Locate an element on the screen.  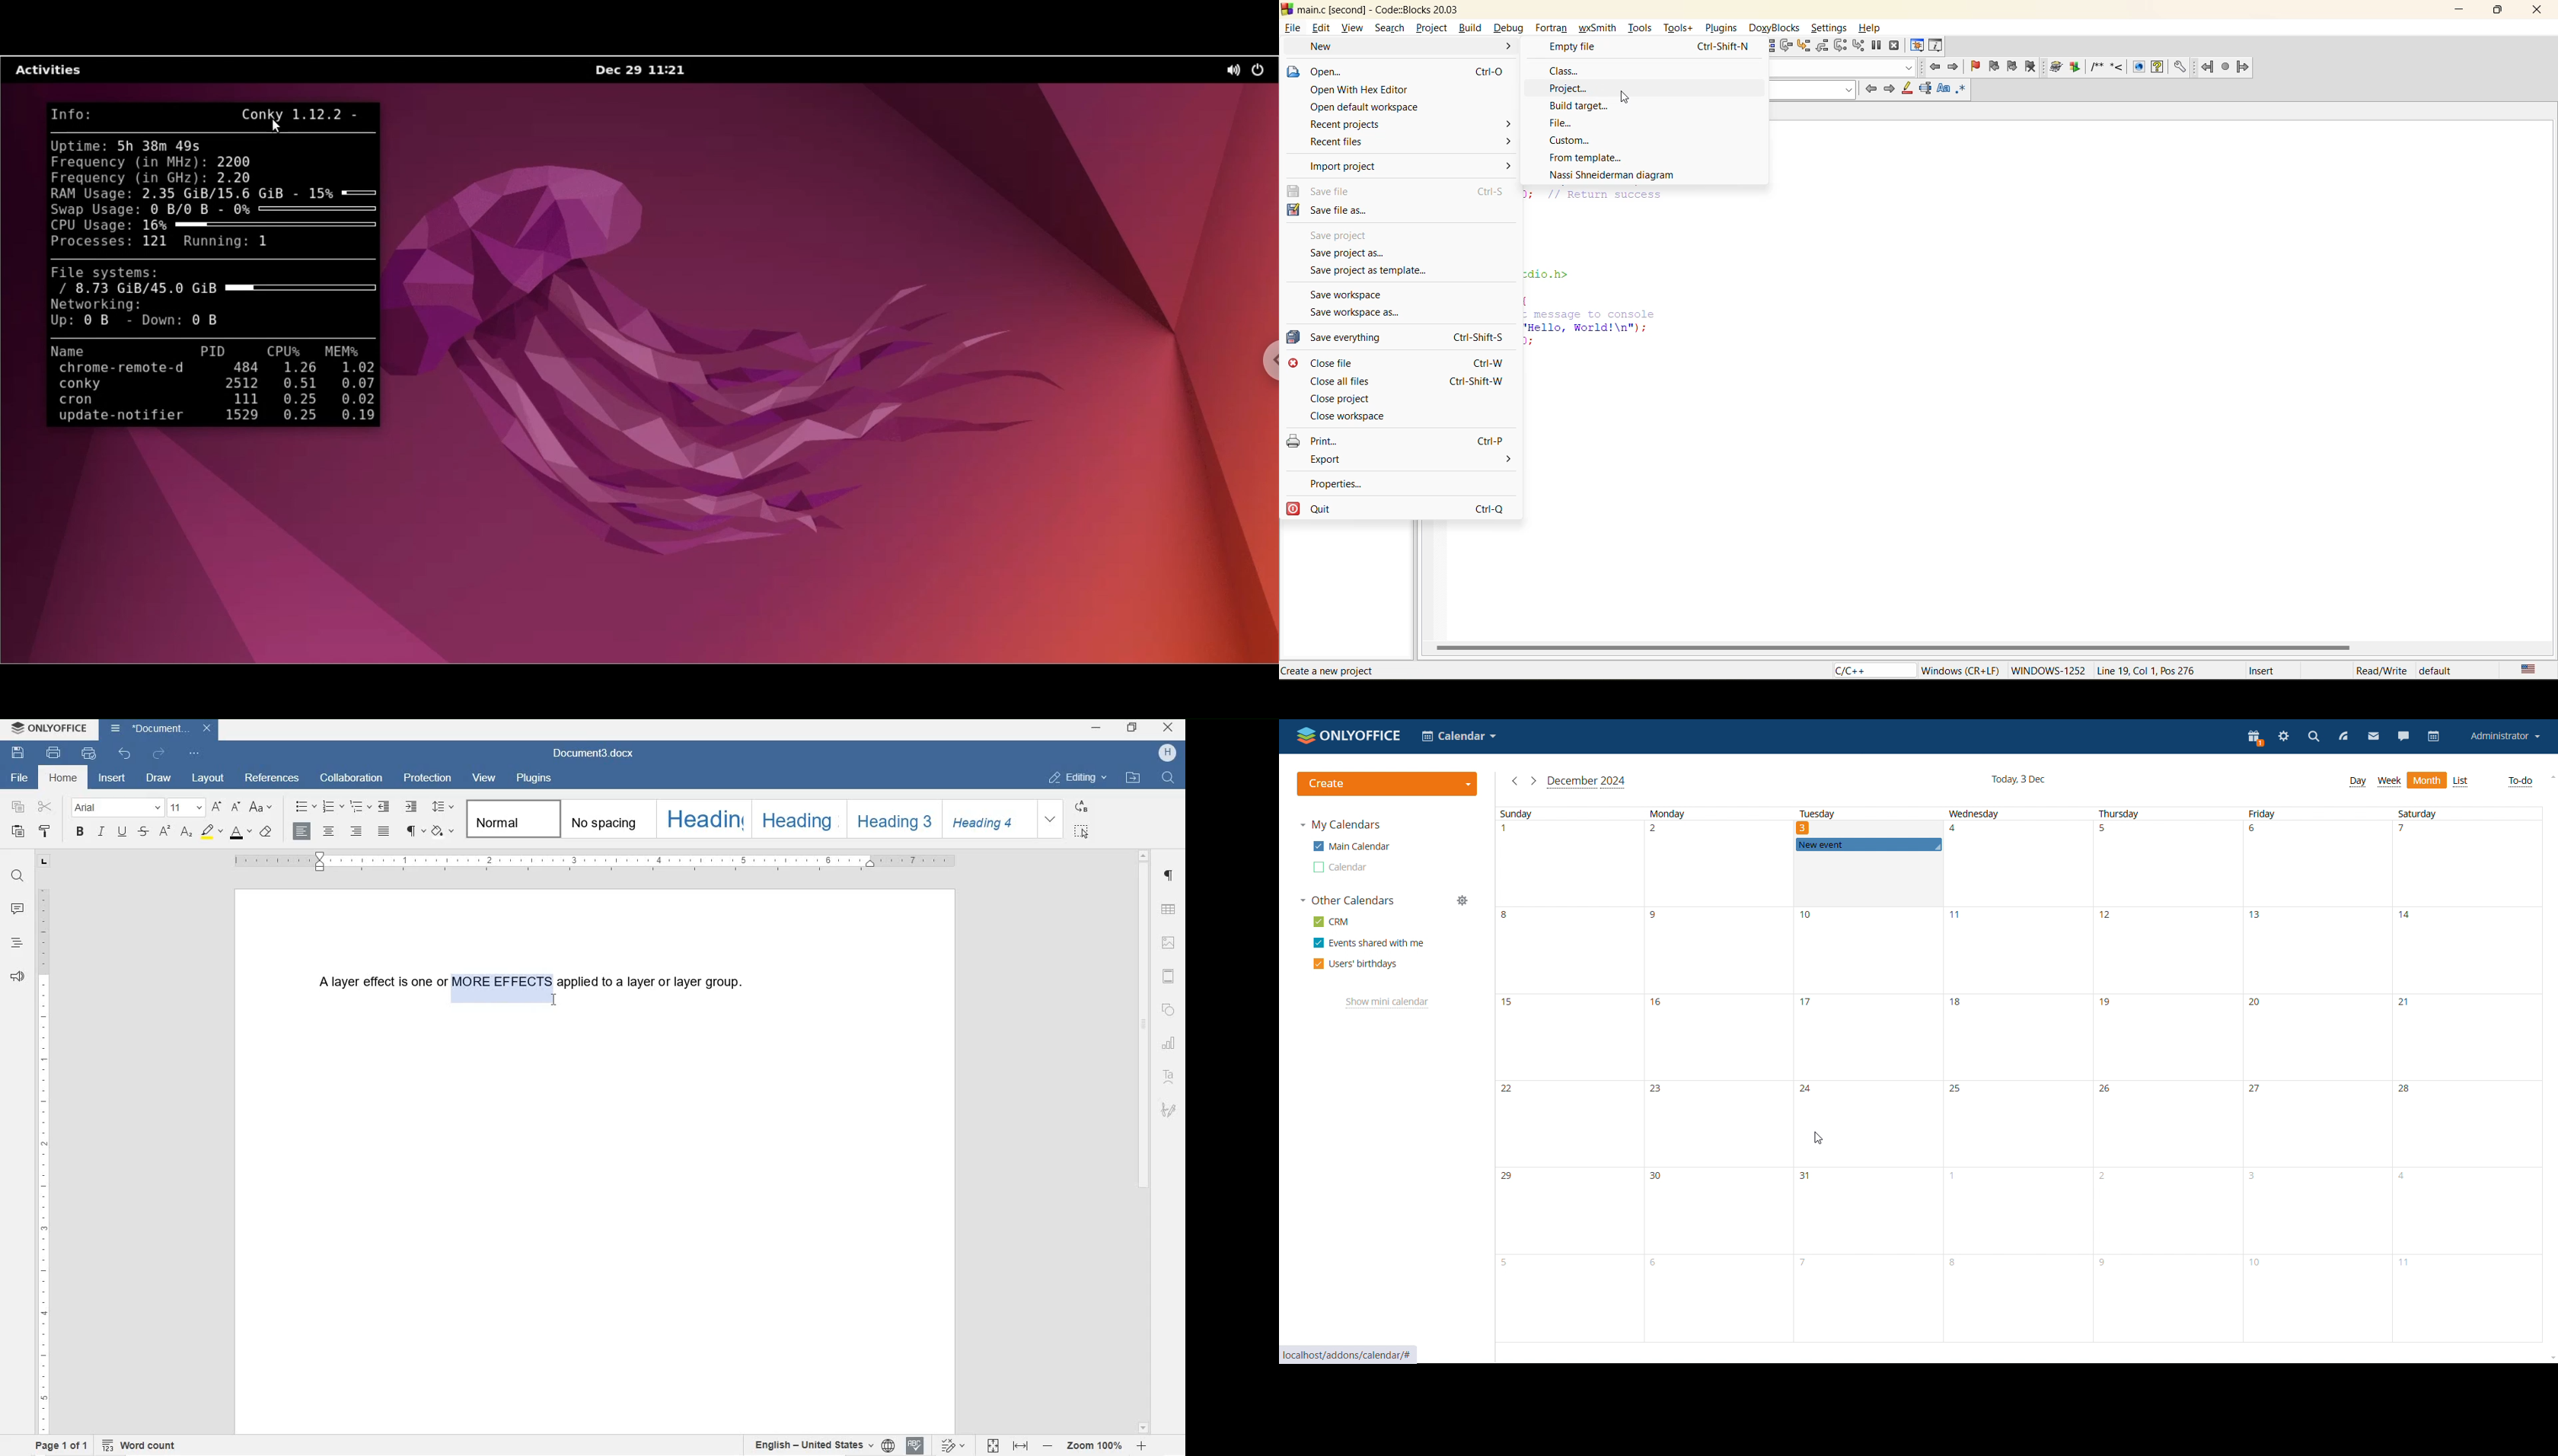
INCREASE INDENT is located at coordinates (413, 807).